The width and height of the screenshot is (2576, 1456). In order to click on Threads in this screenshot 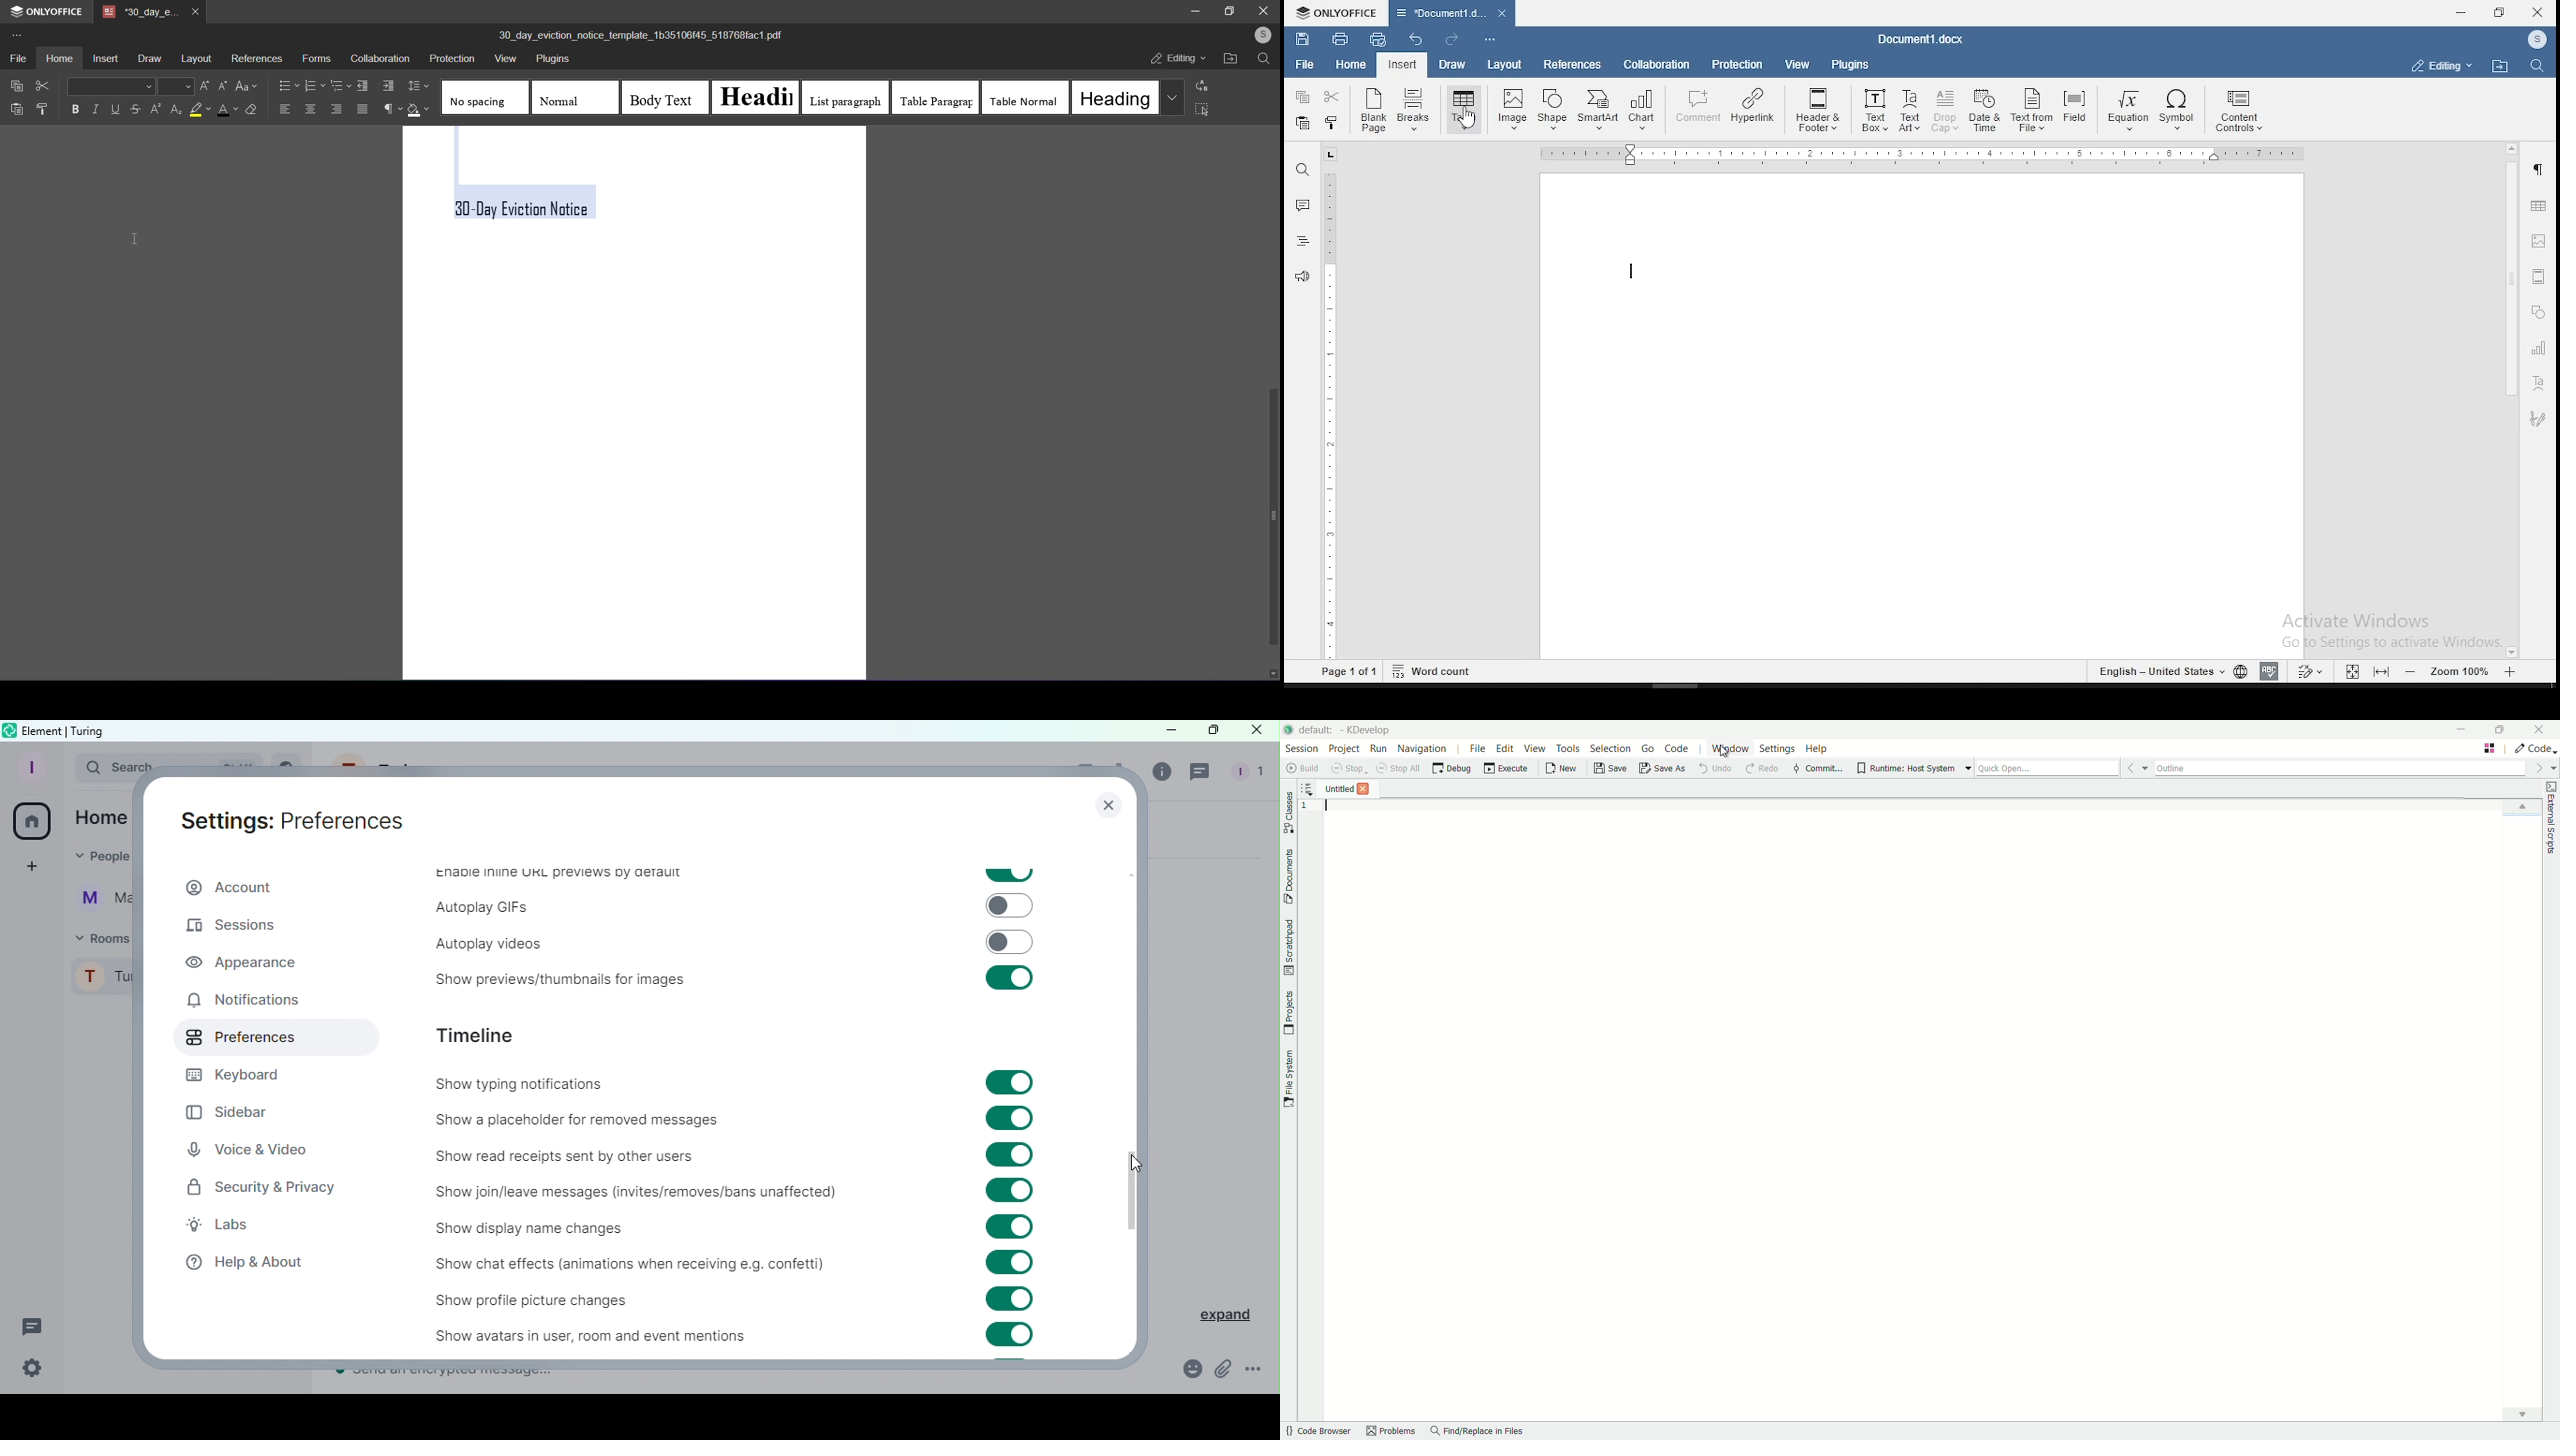, I will do `click(1202, 774)`.